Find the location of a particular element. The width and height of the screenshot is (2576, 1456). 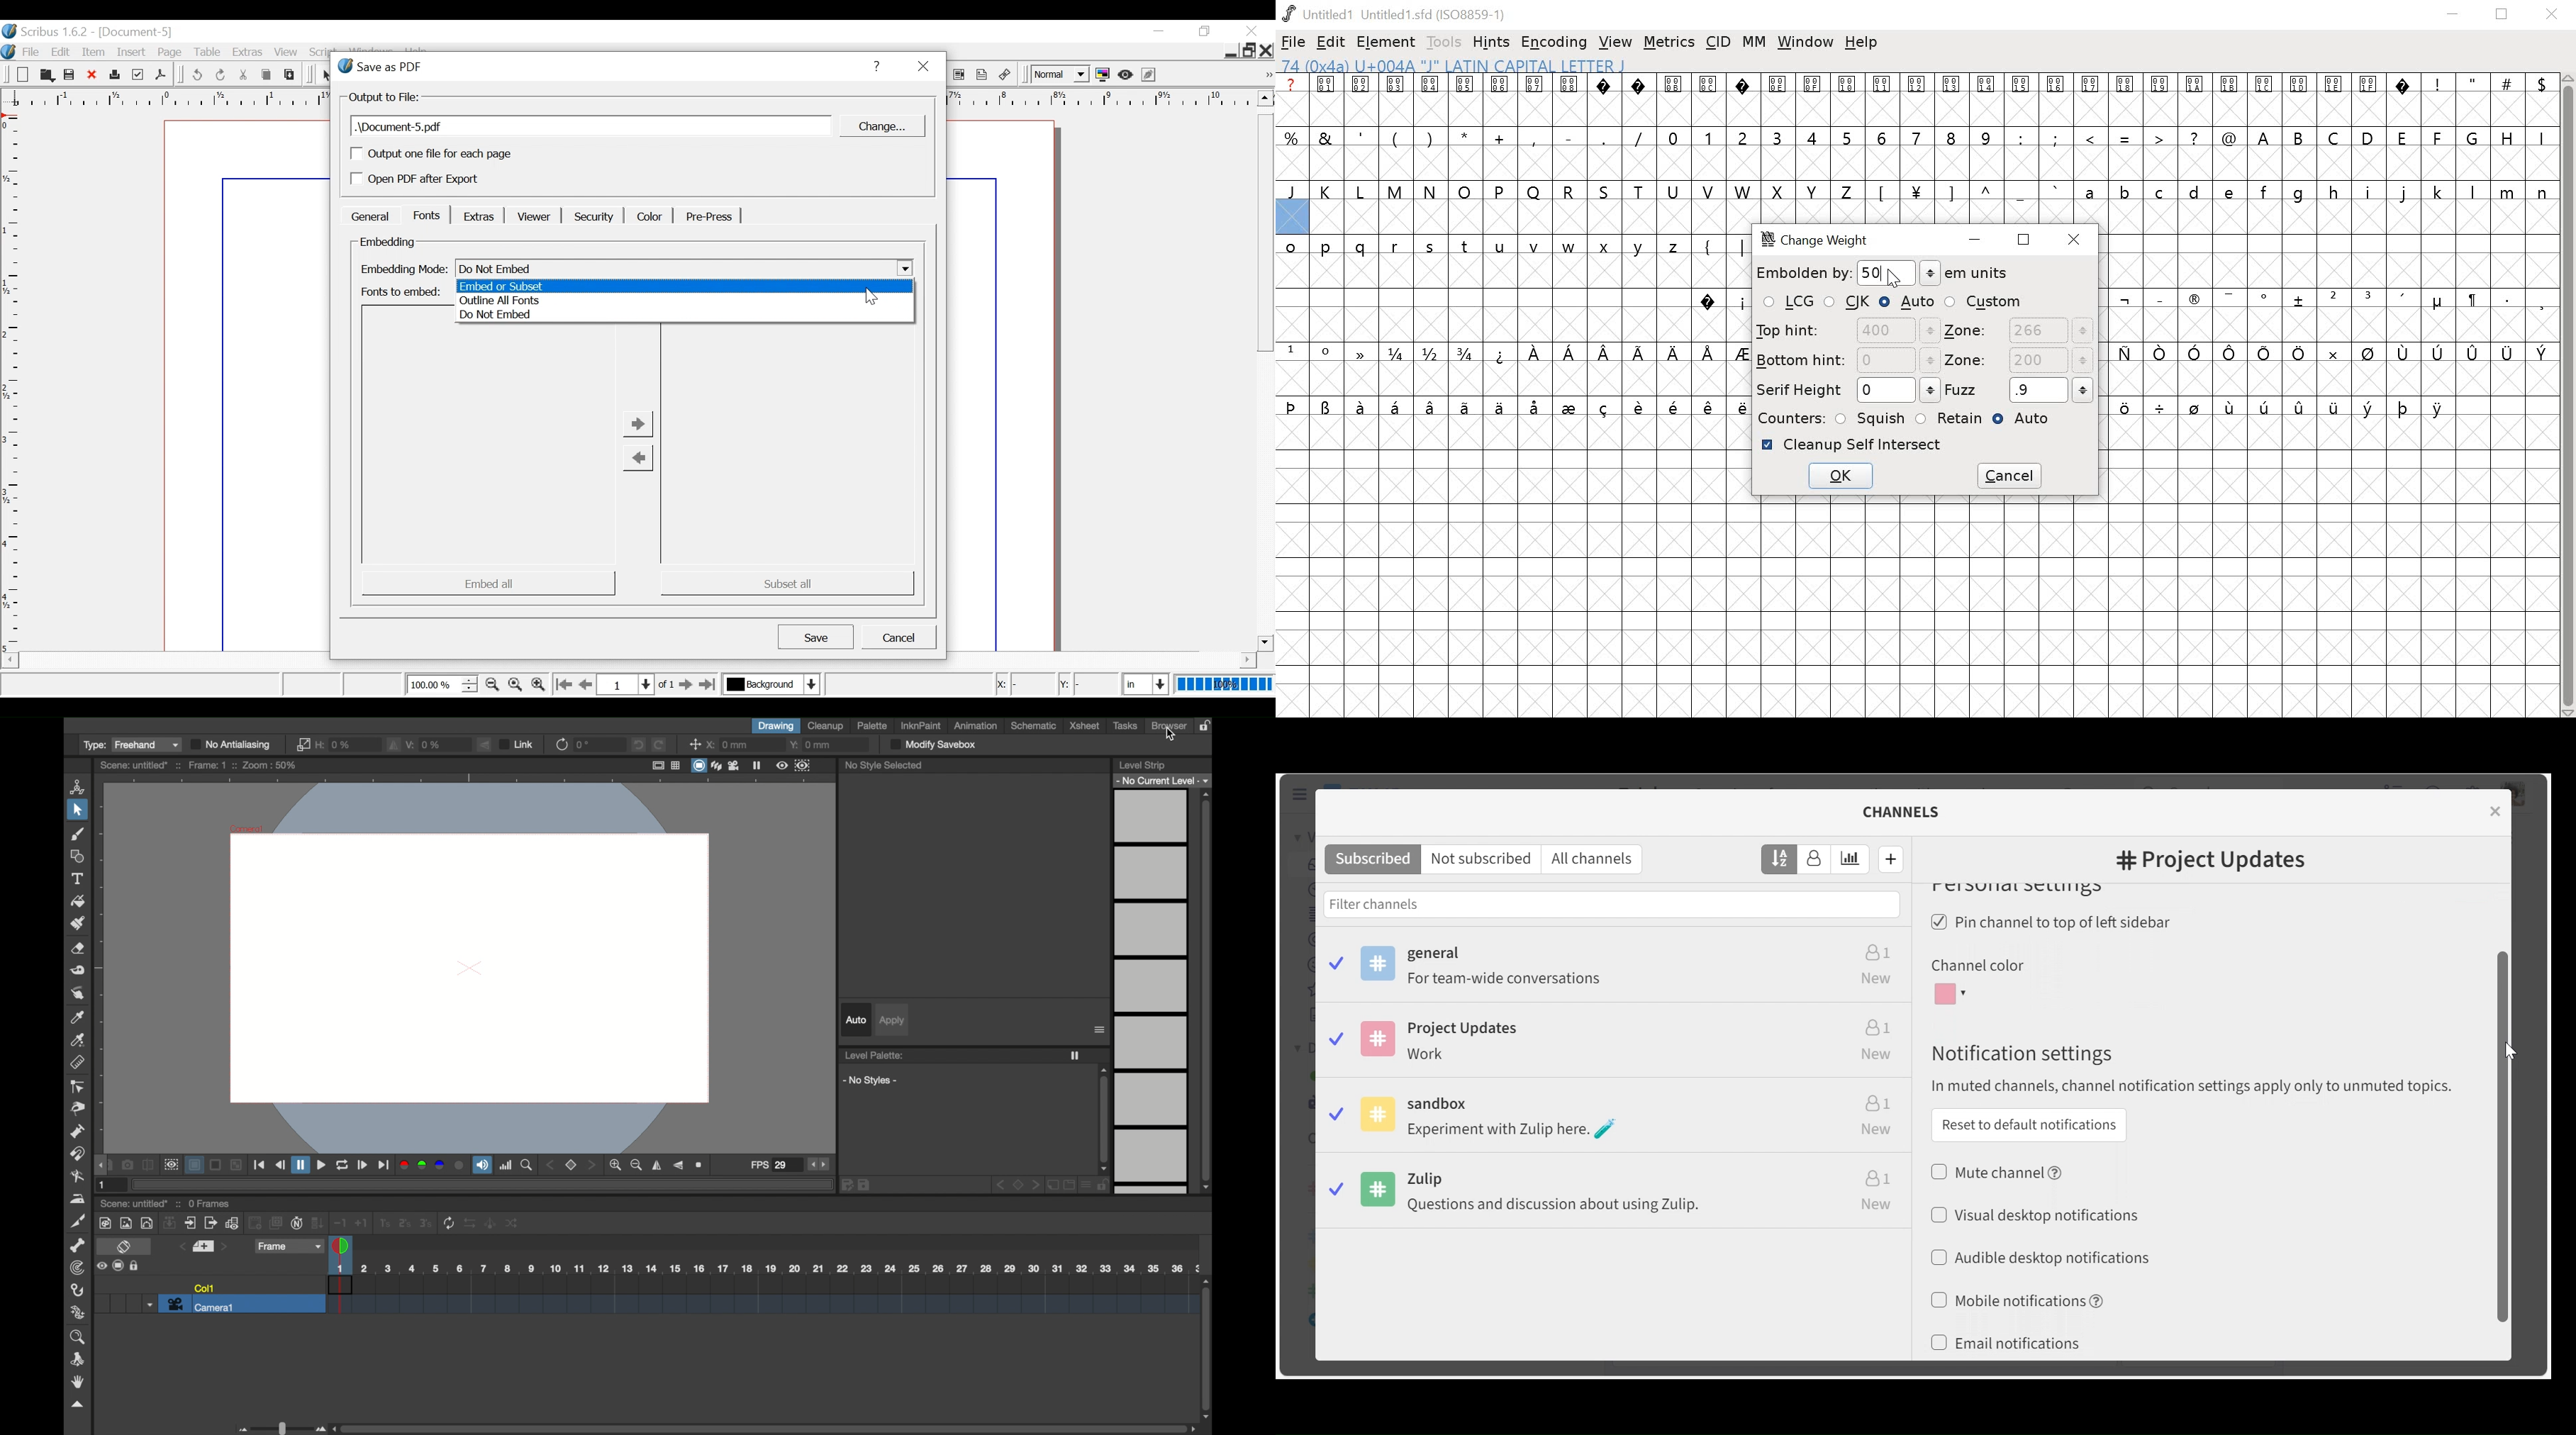

special characters is located at coordinates (2485, 84).